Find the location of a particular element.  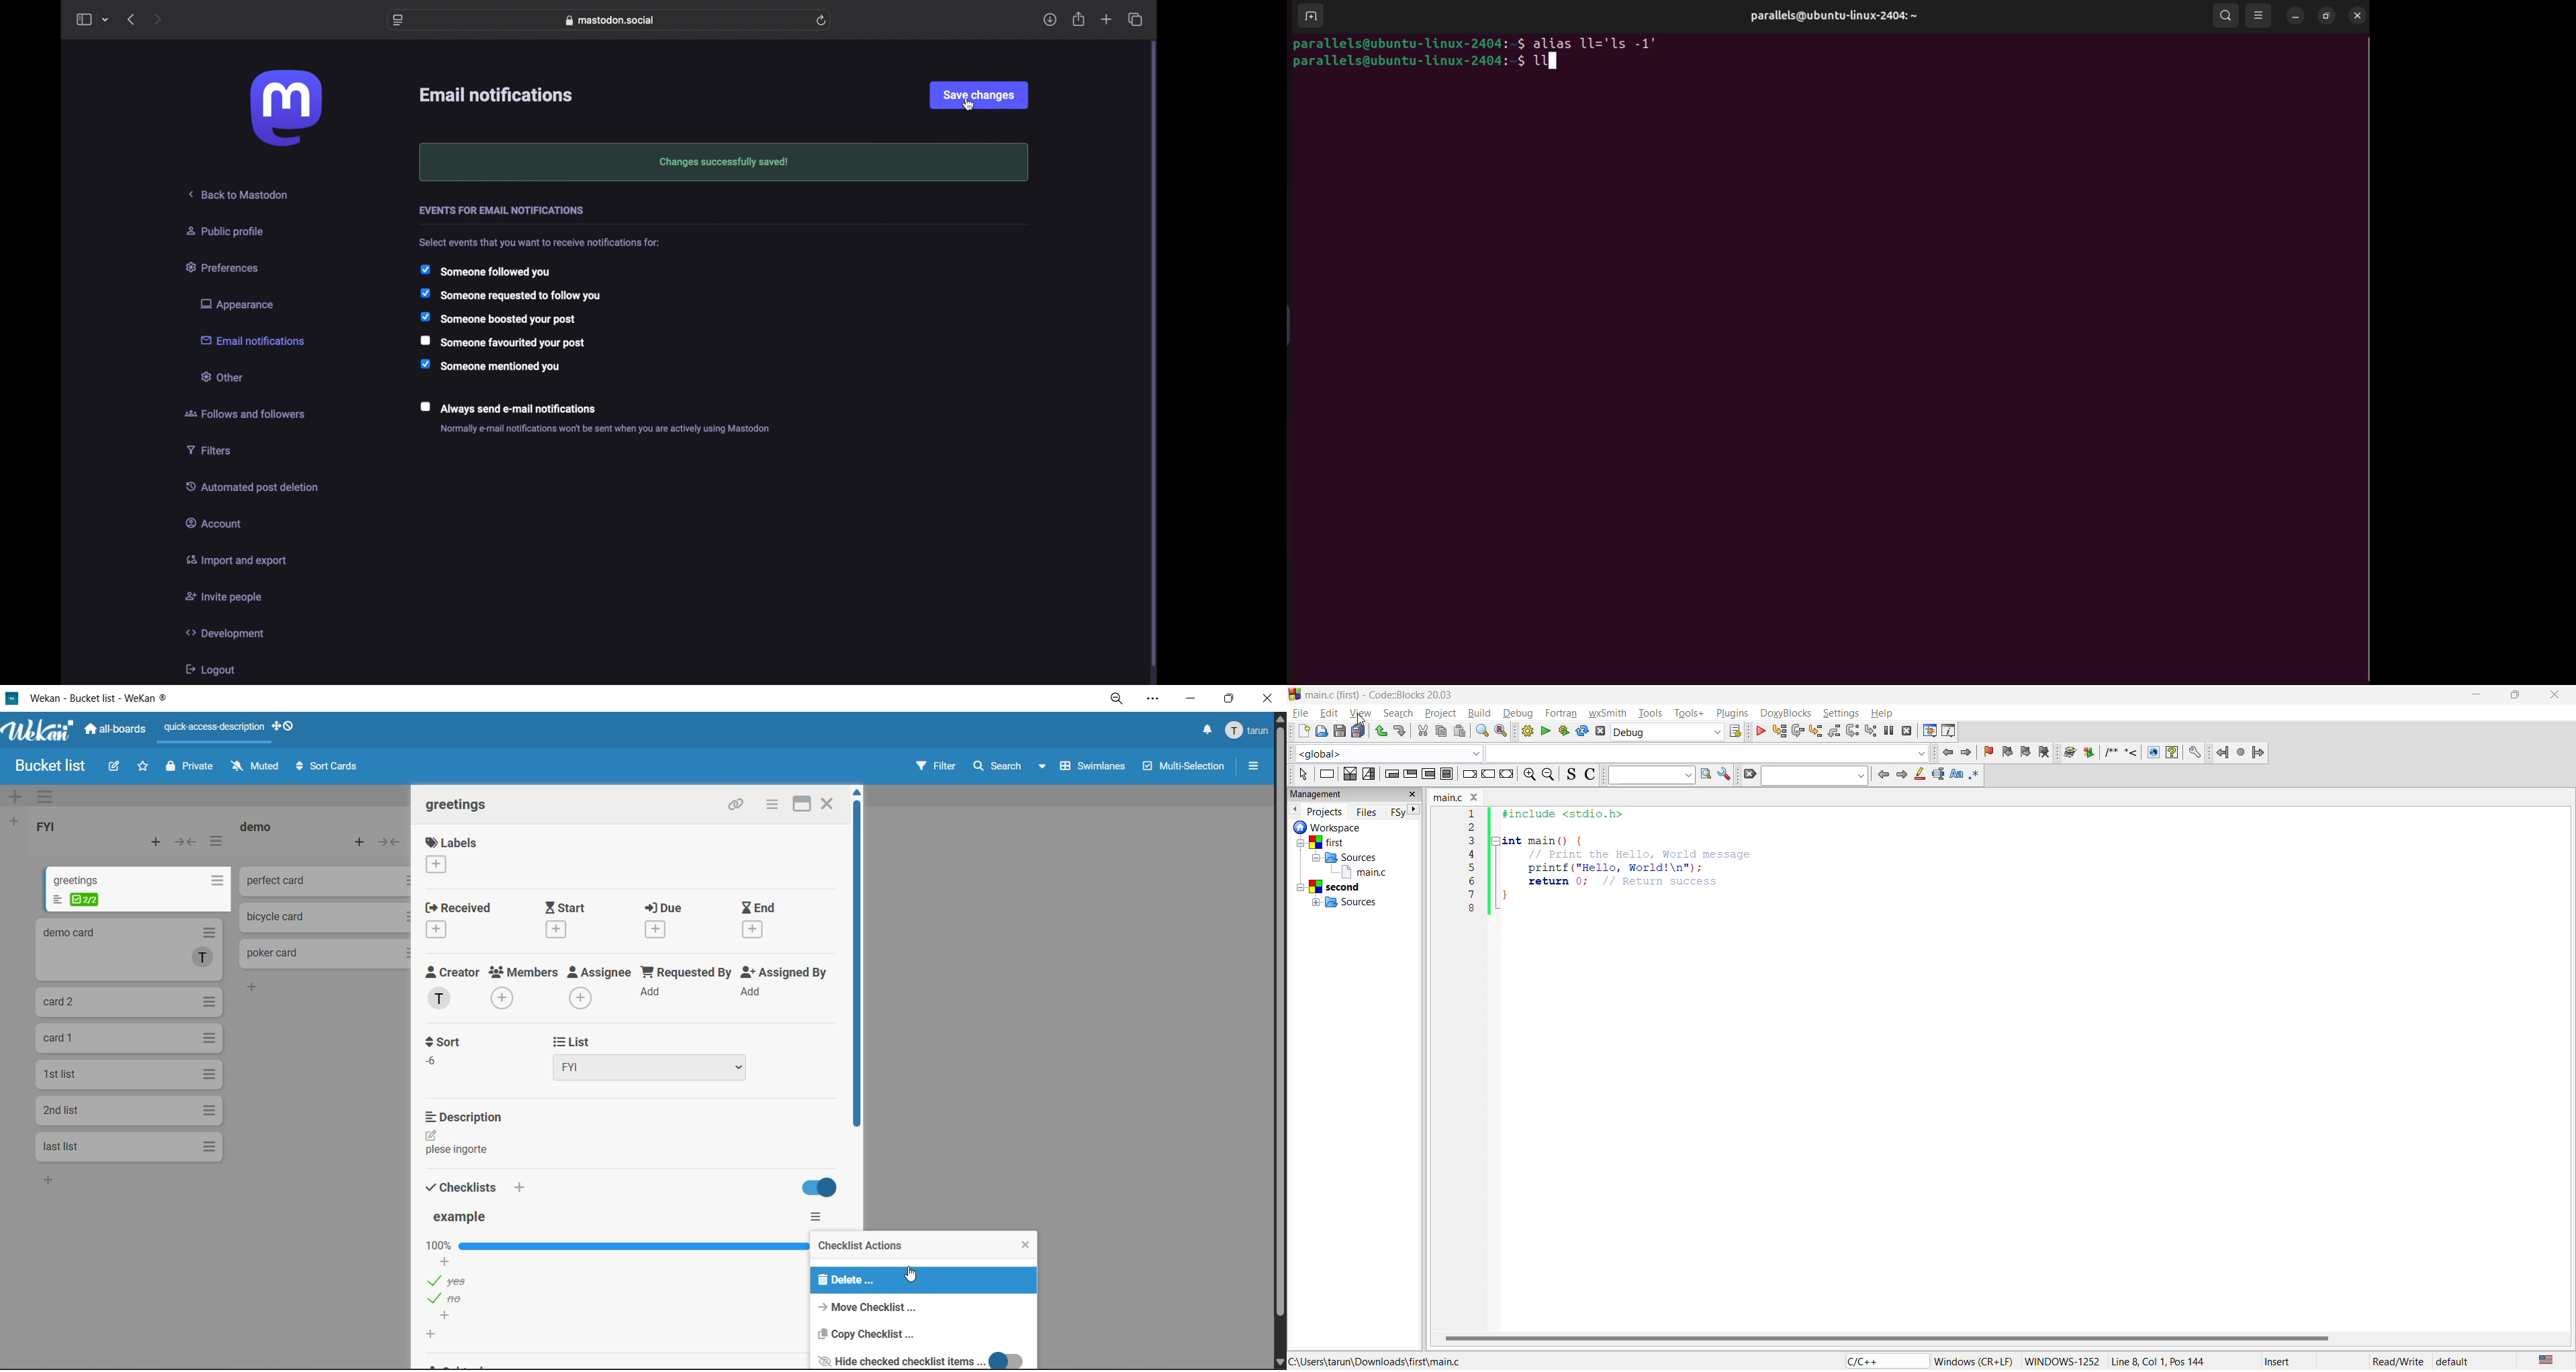

block instruction is located at coordinates (1446, 774).